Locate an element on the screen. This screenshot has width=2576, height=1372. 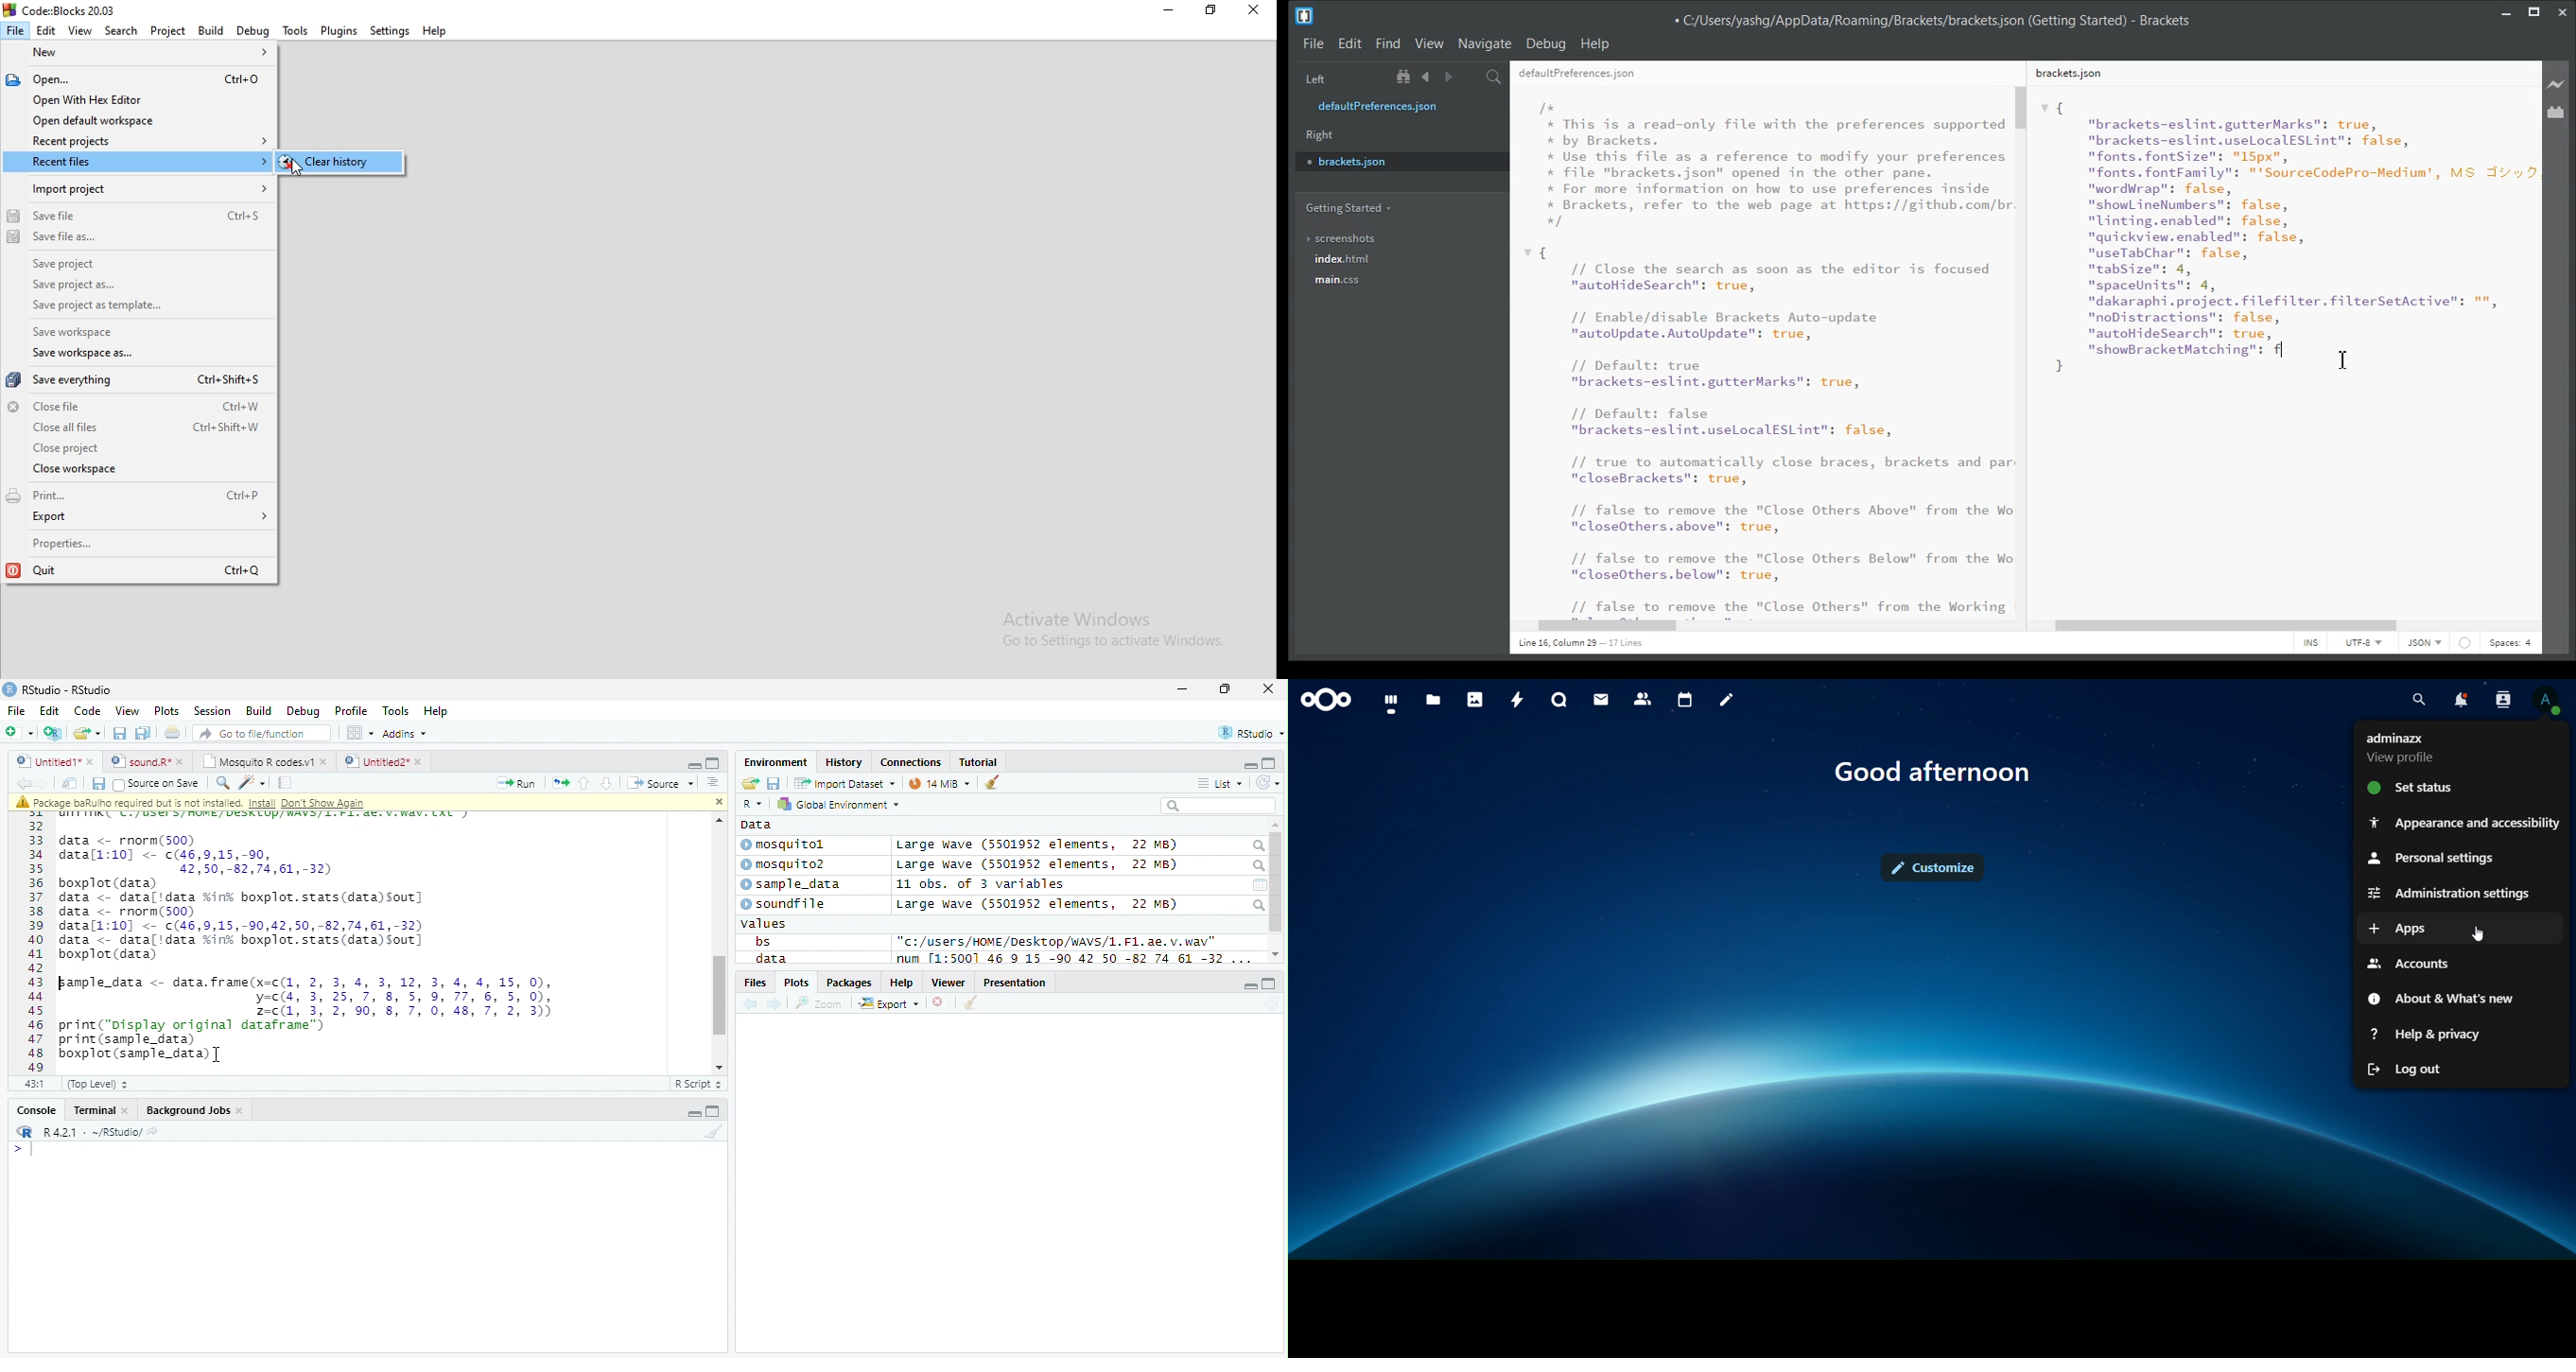
view profile is located at coordinates (2408, 747).